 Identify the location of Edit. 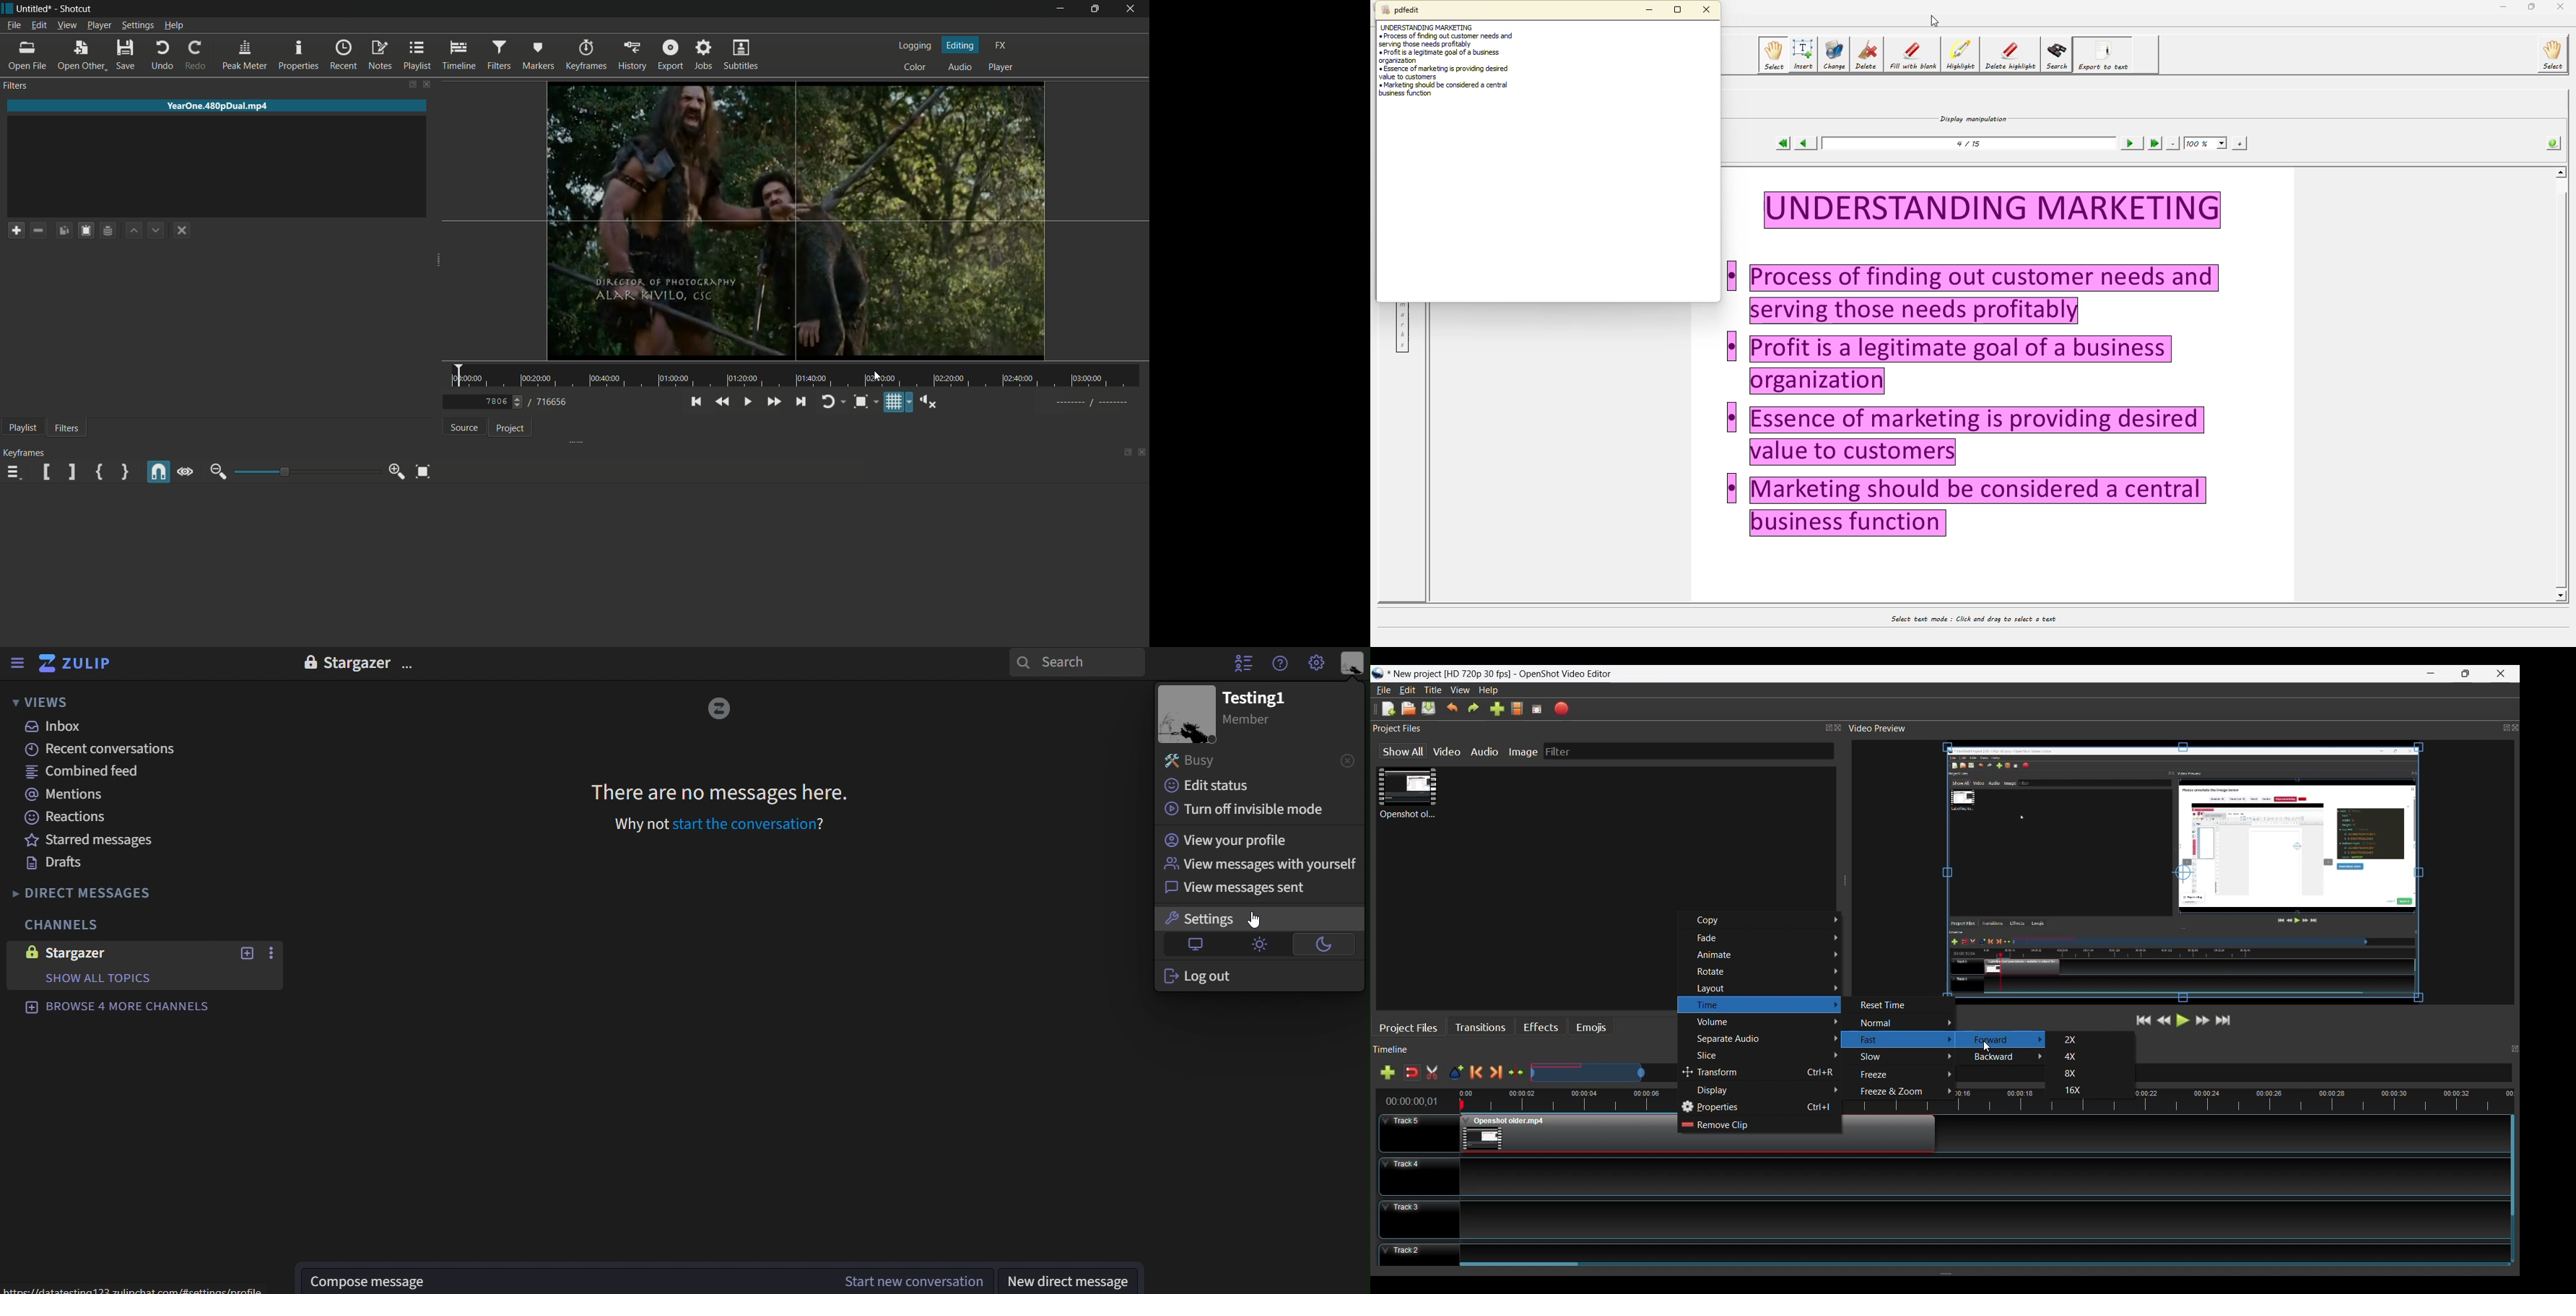
(1407, 690).